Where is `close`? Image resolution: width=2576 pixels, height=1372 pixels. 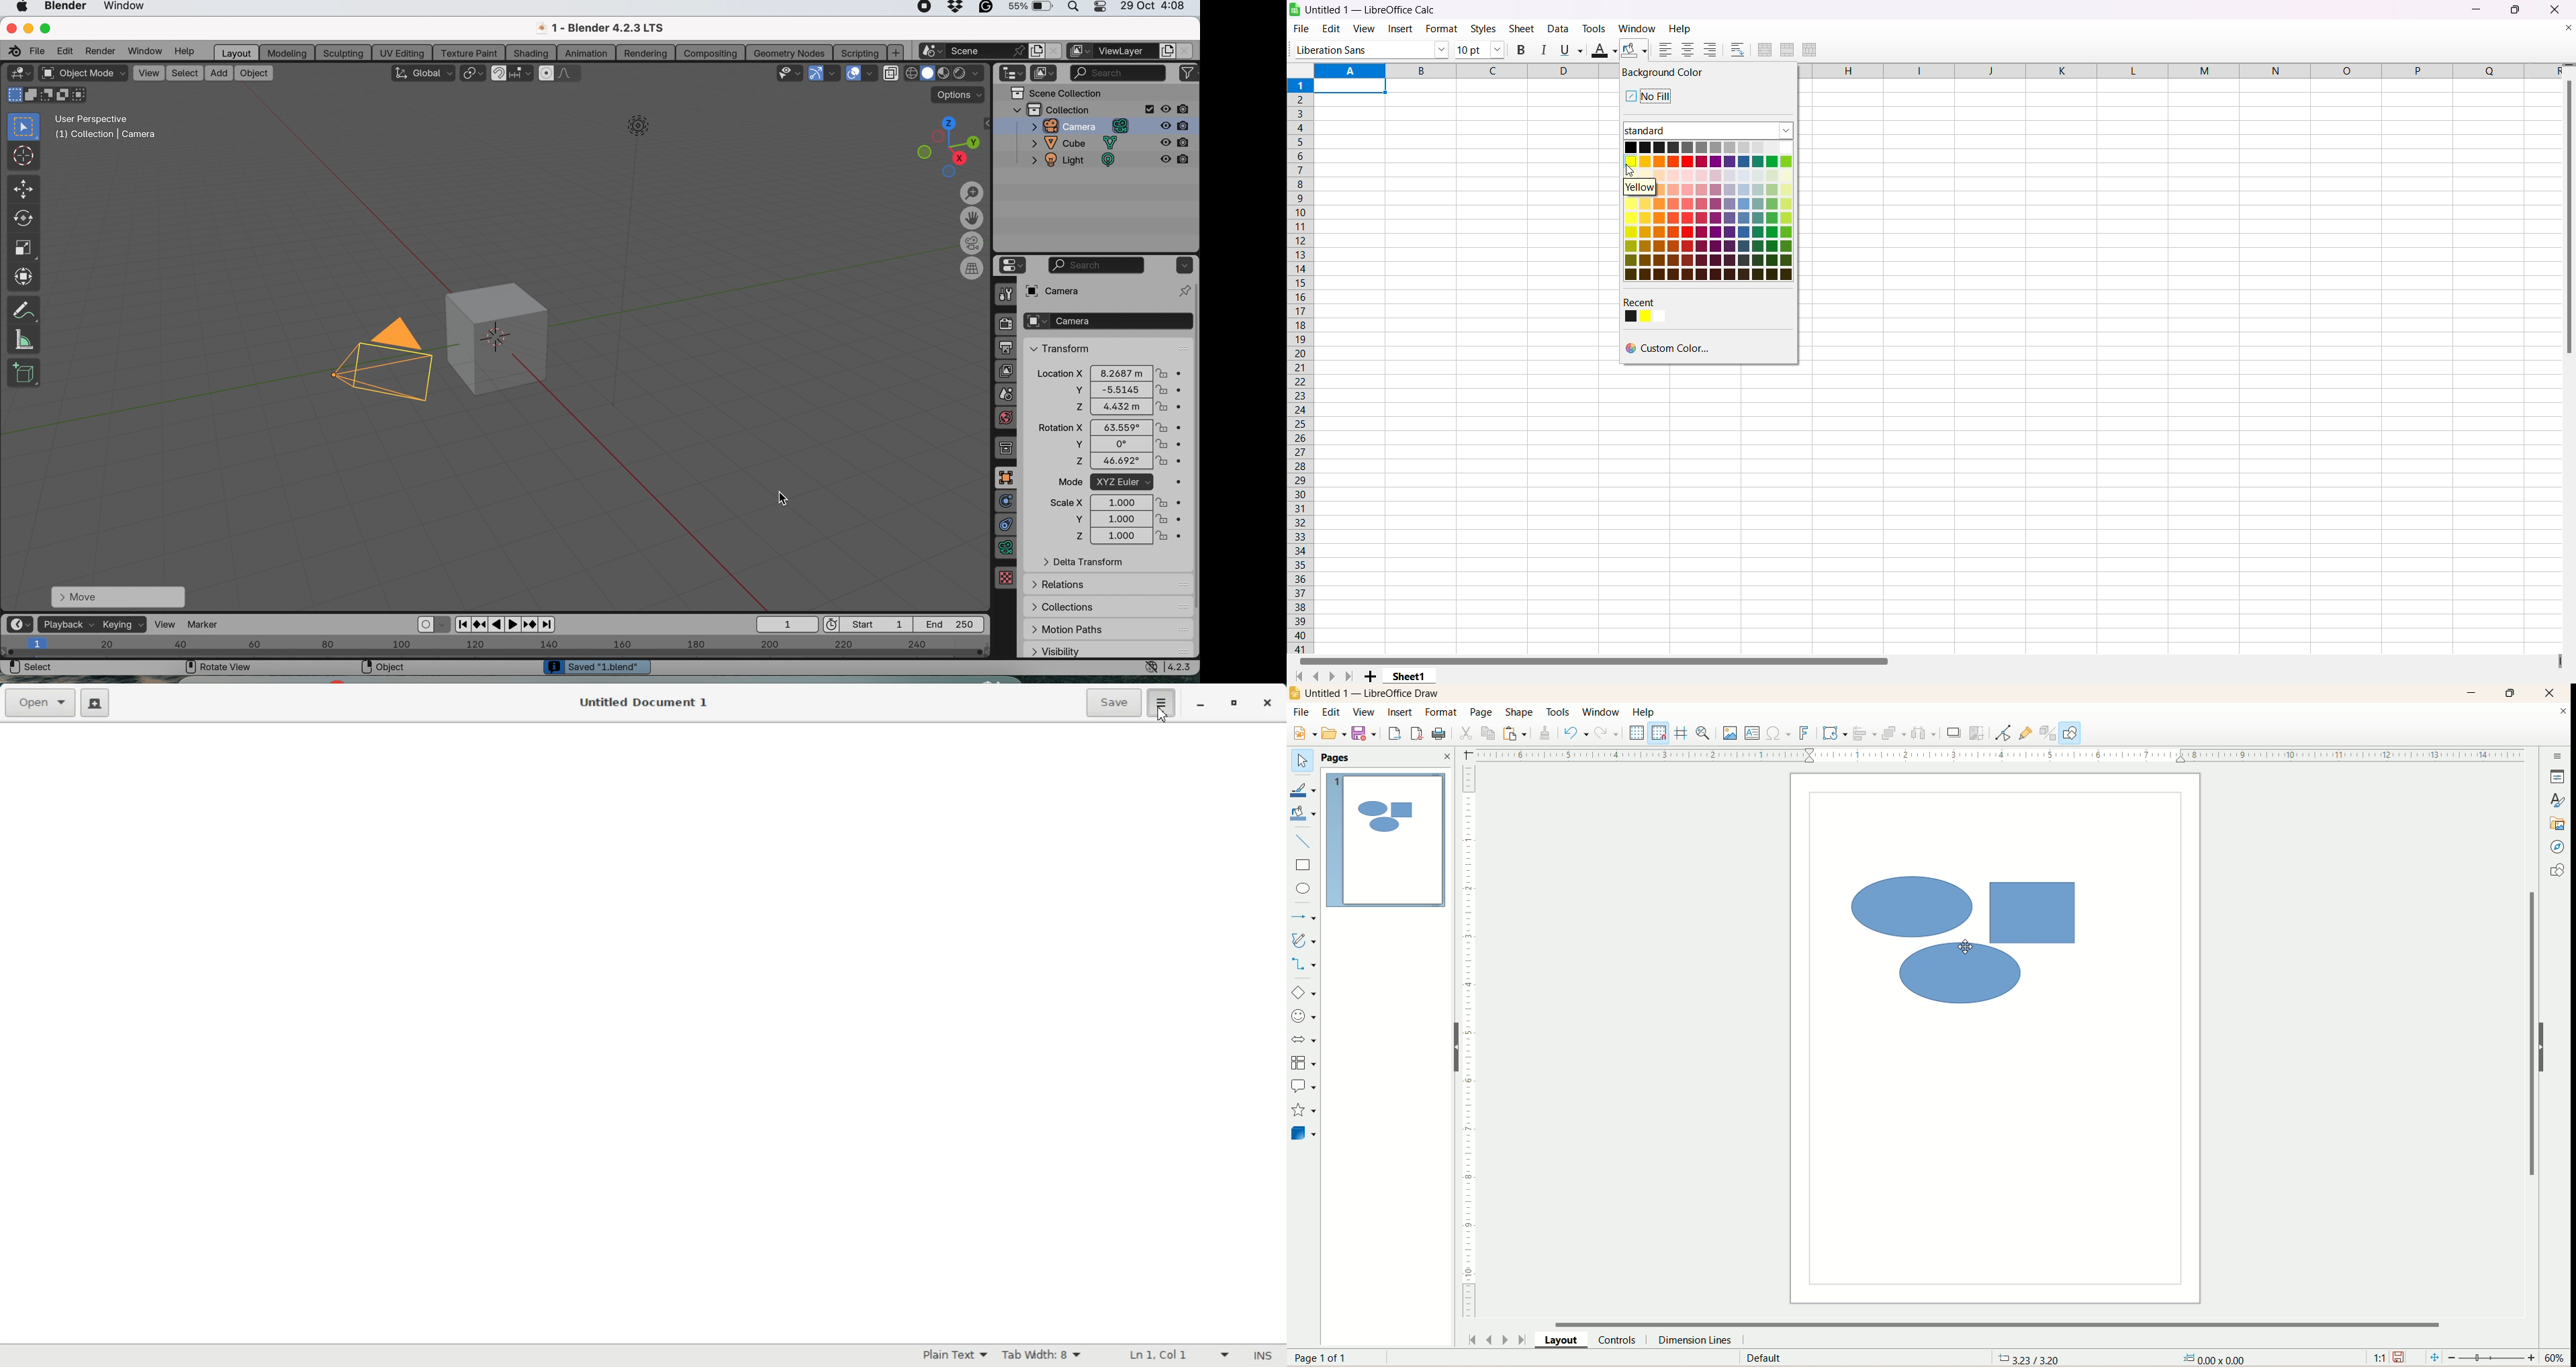
close is located at coordinates (11, 28).